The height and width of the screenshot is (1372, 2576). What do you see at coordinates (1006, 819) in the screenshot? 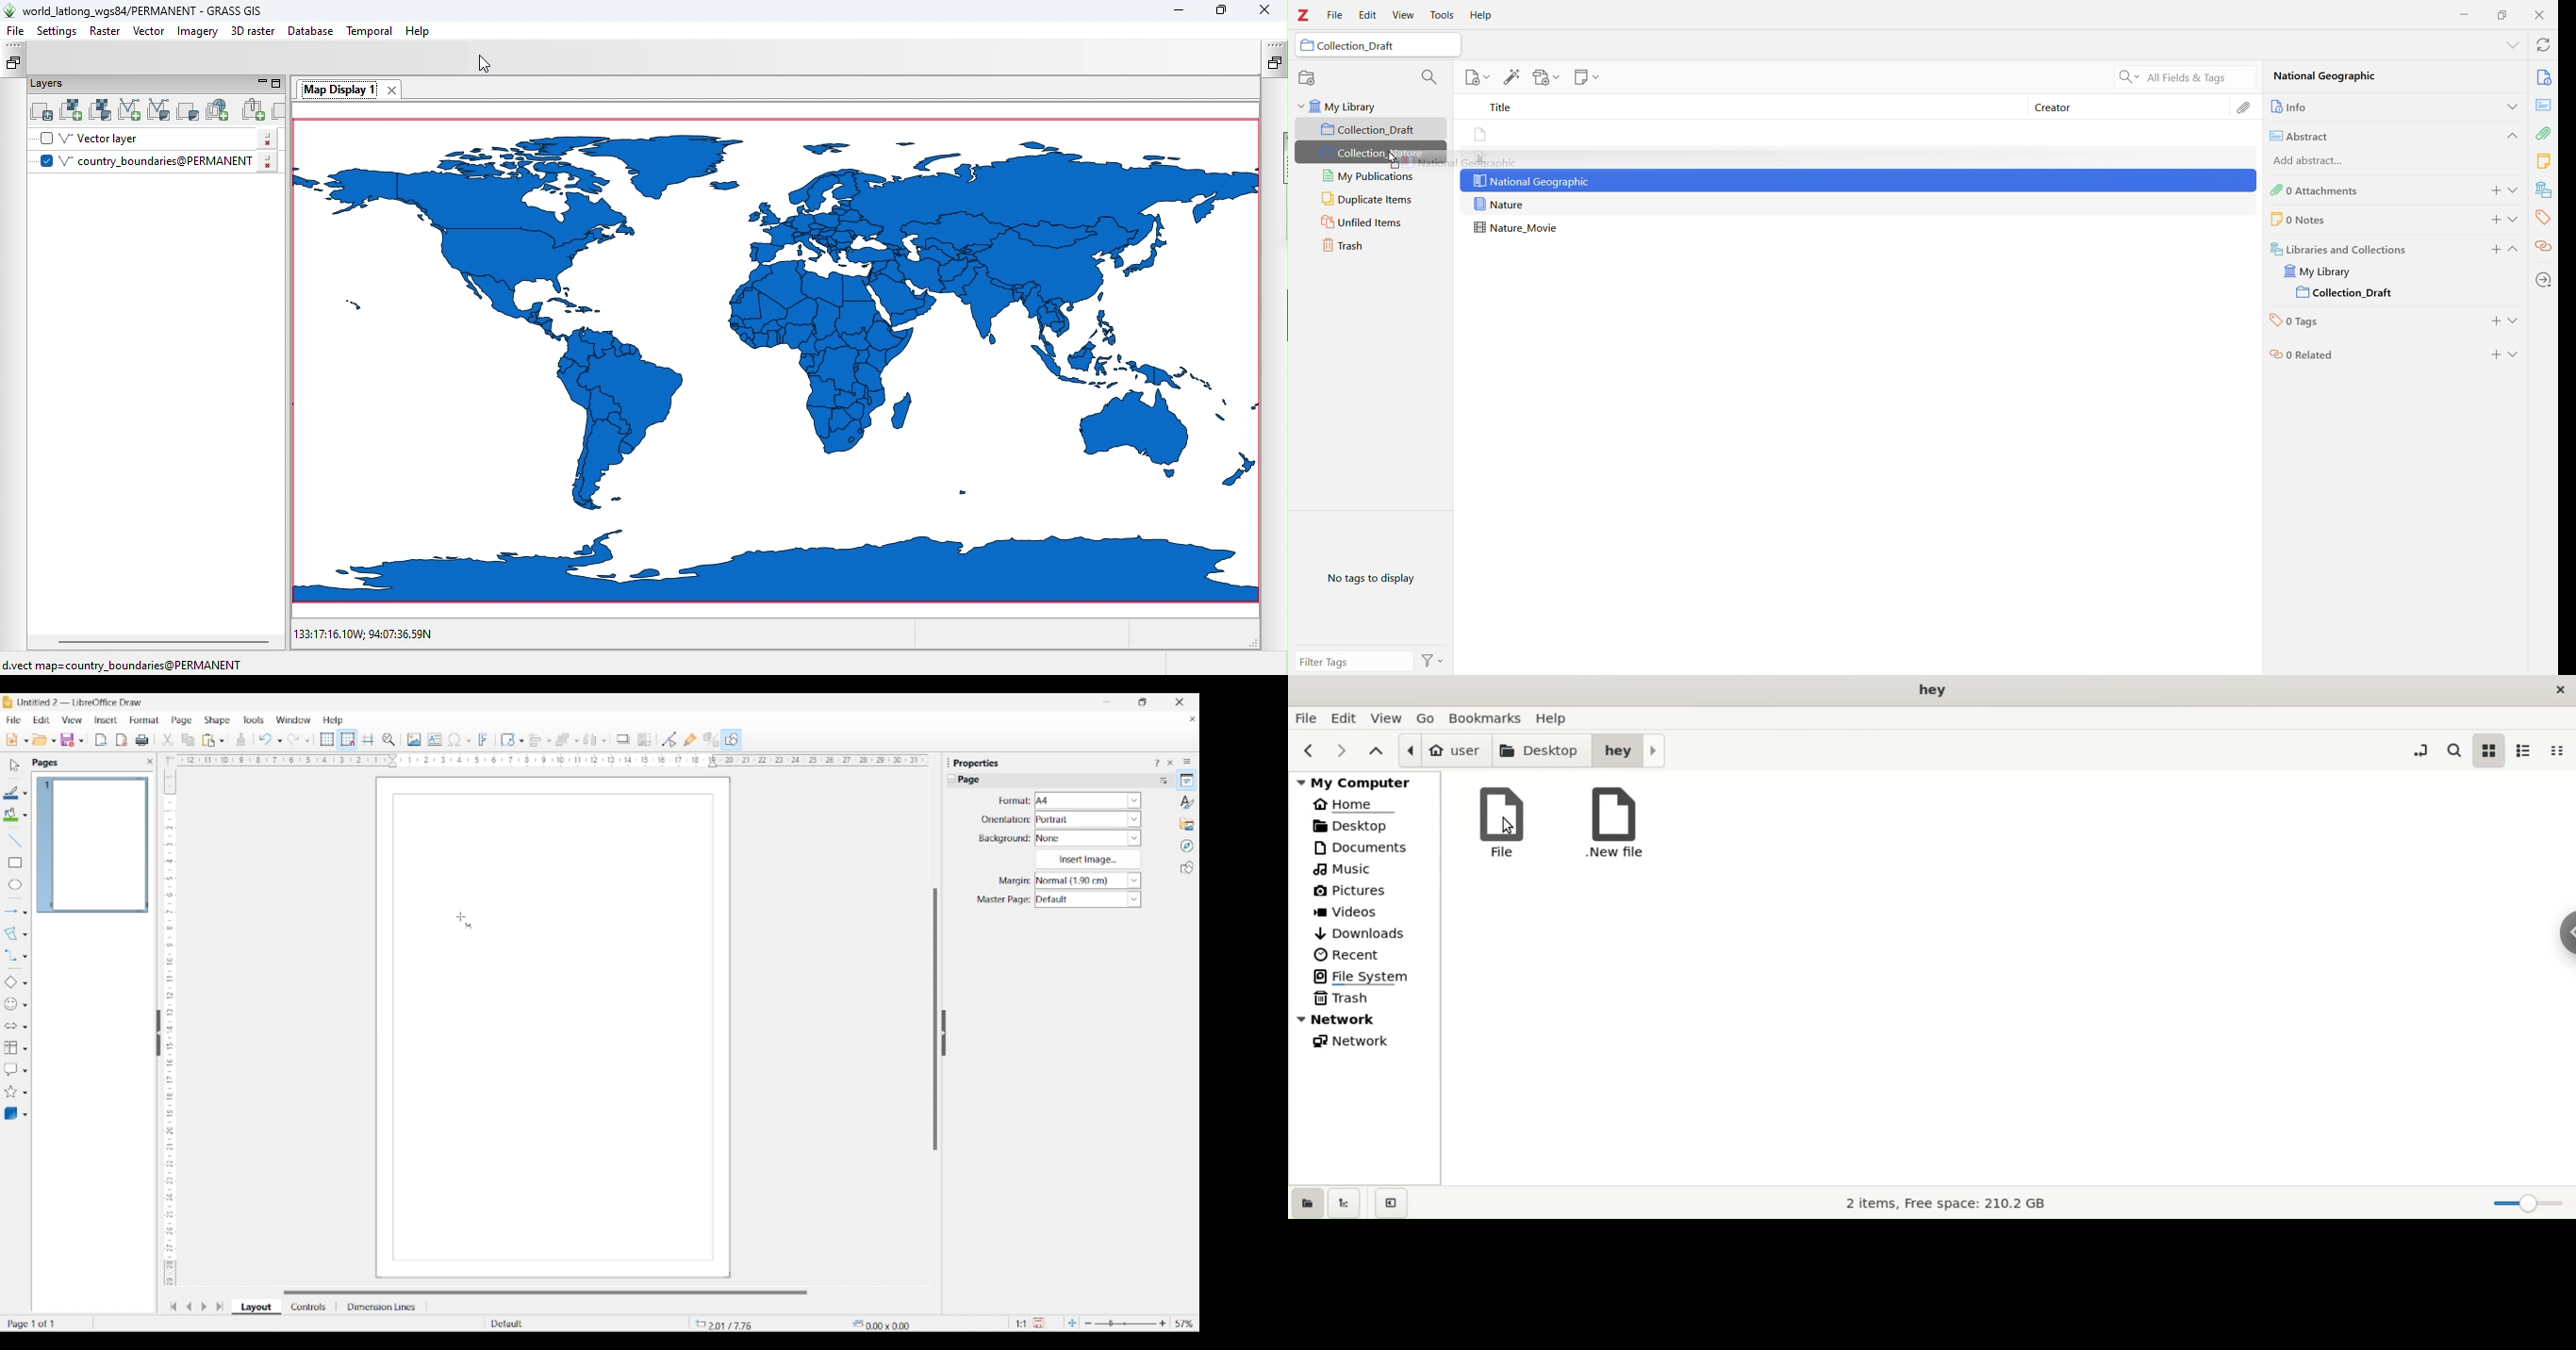
I see `Indicates orientation settings` at bounding box center [1006, 819].